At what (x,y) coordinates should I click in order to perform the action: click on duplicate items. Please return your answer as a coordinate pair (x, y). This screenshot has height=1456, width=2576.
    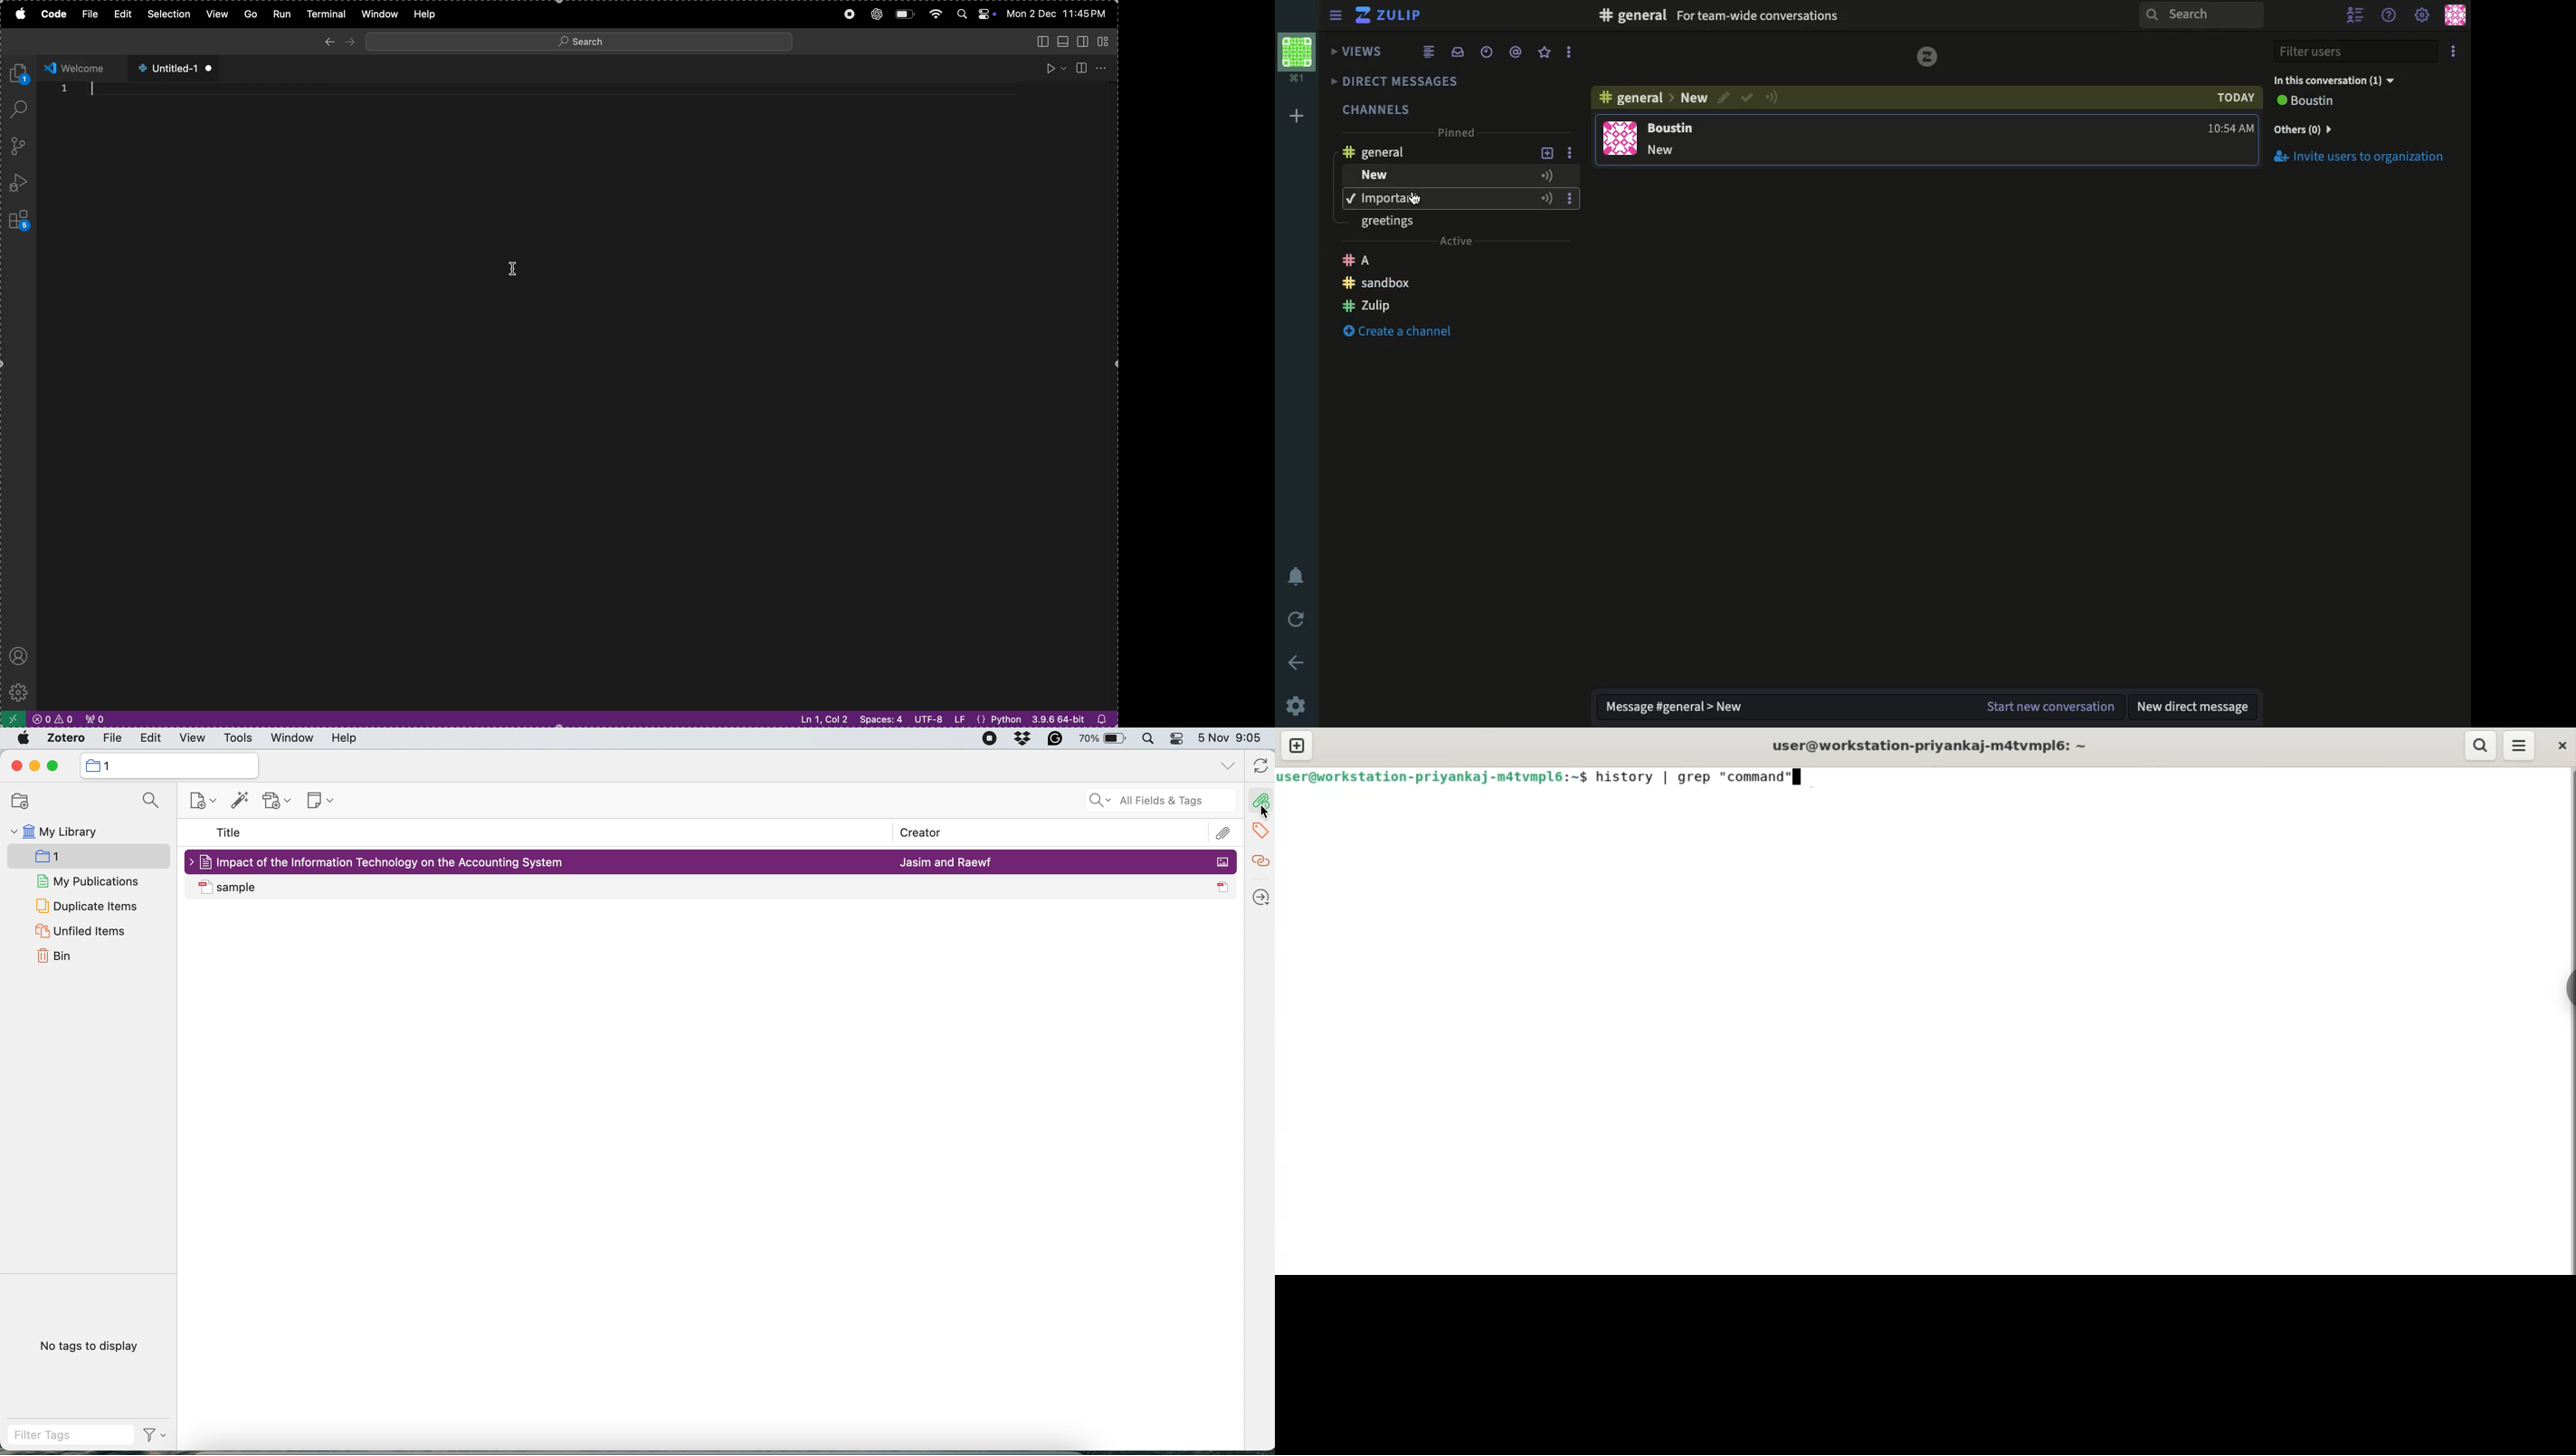
    Looking at the image, I should click on (86, 905).